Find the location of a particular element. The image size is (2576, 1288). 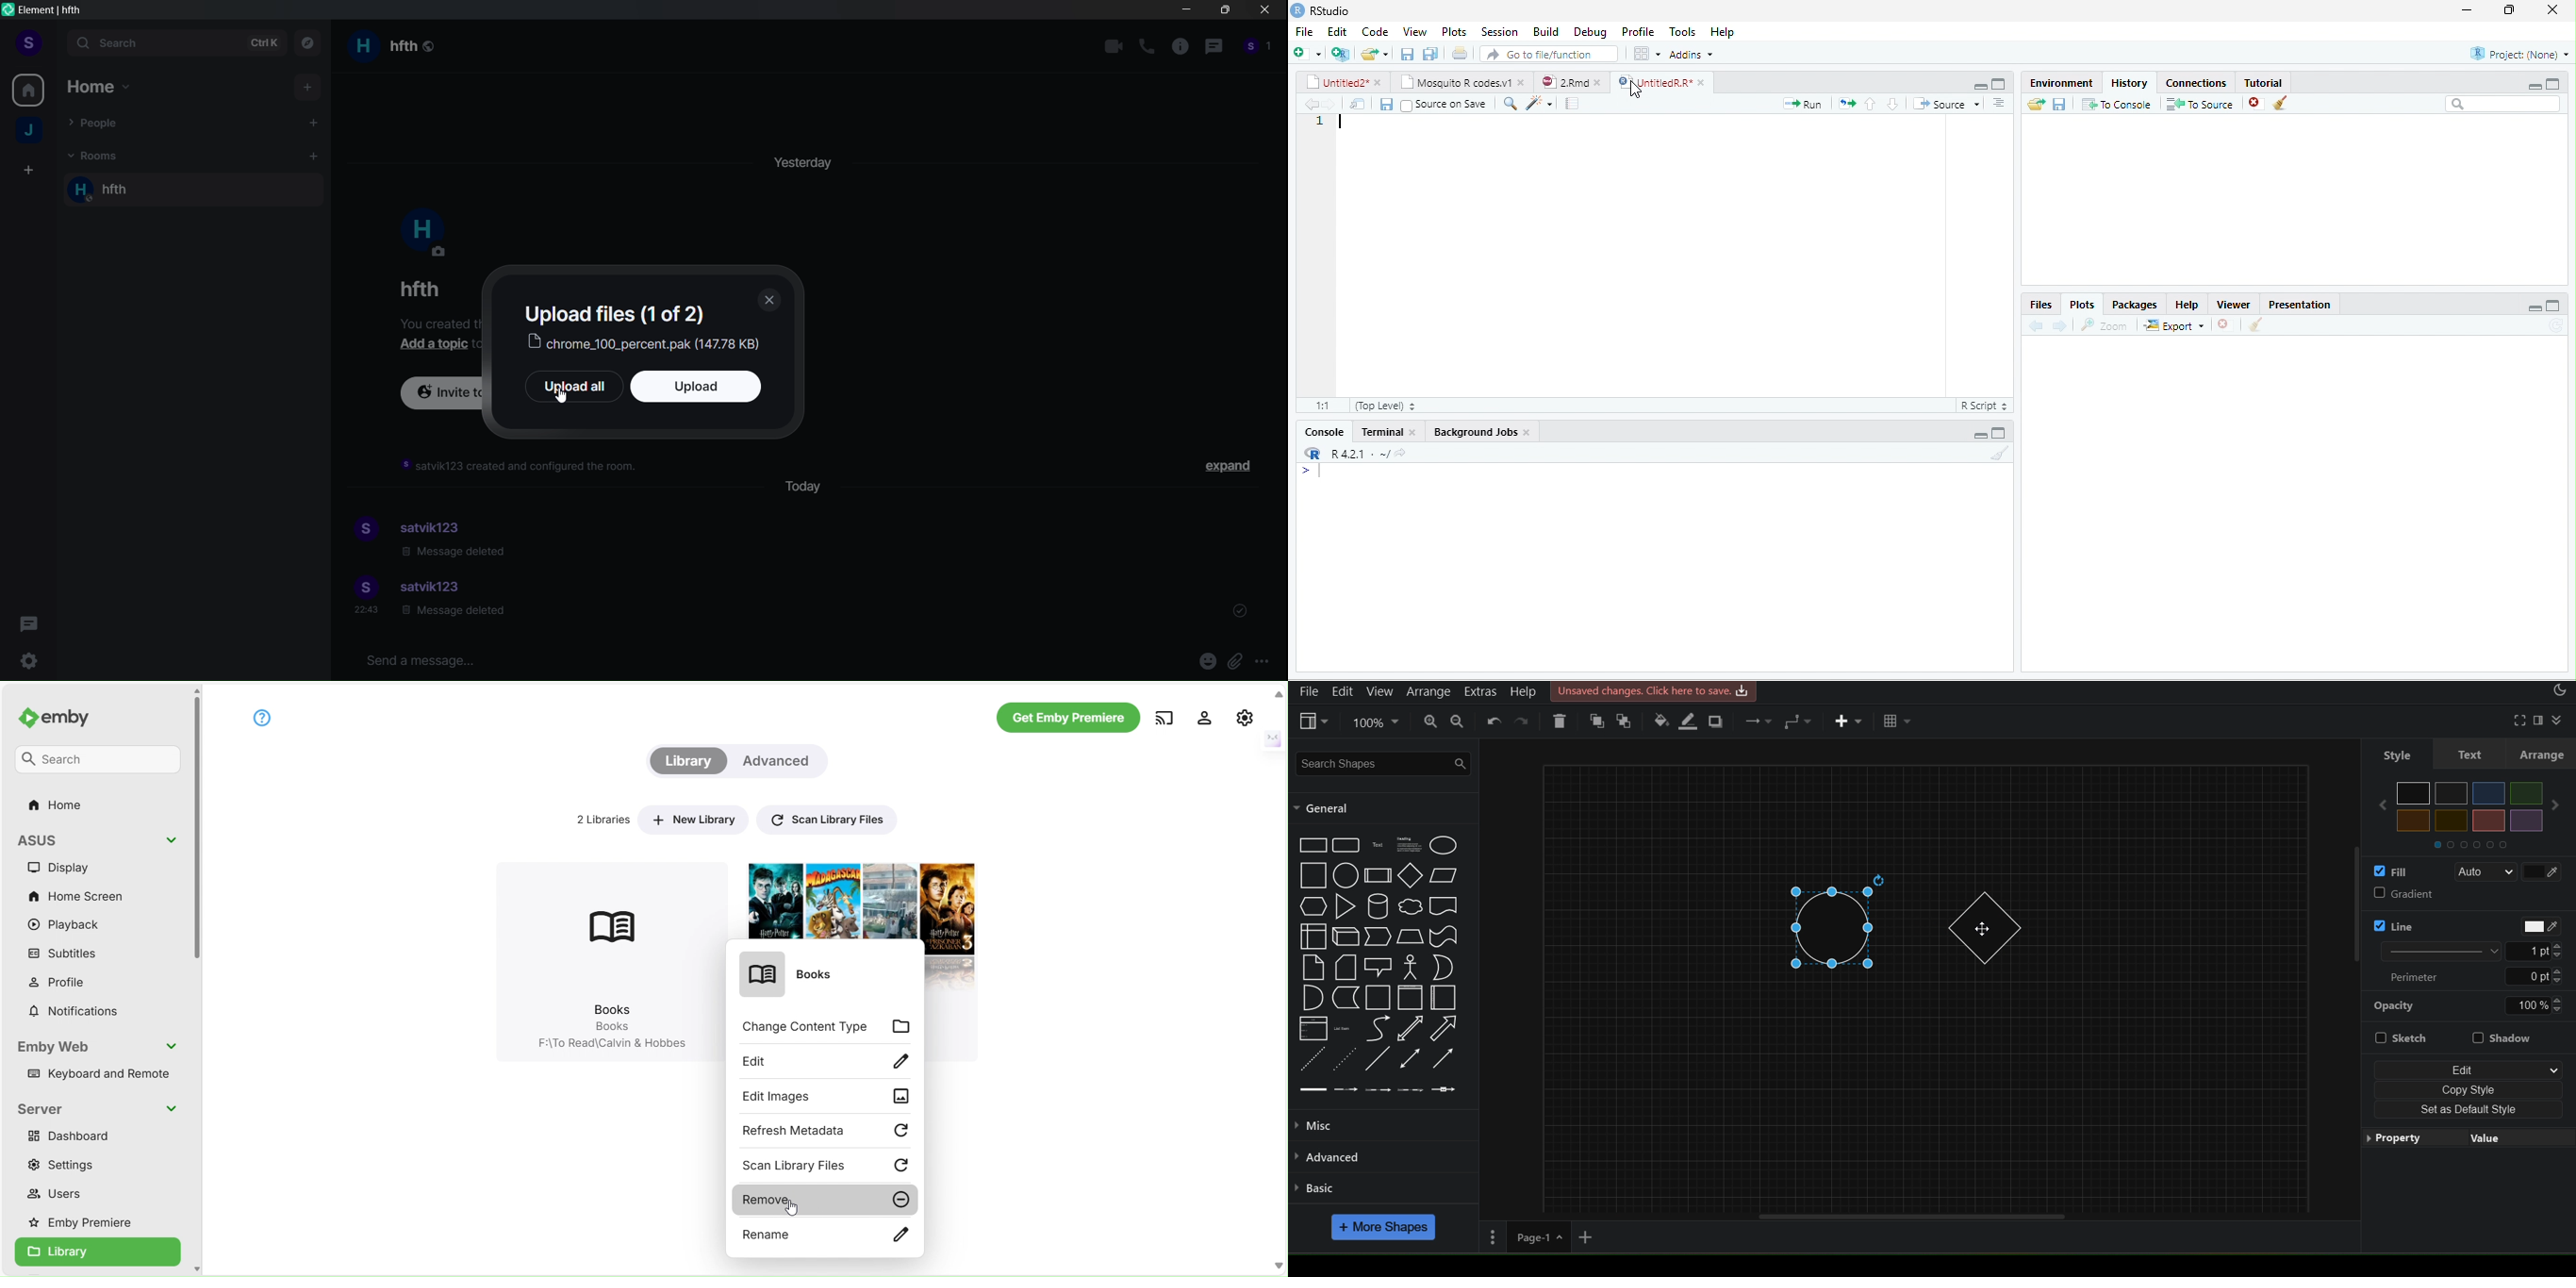

to front is located at coordinates (1597, 721).